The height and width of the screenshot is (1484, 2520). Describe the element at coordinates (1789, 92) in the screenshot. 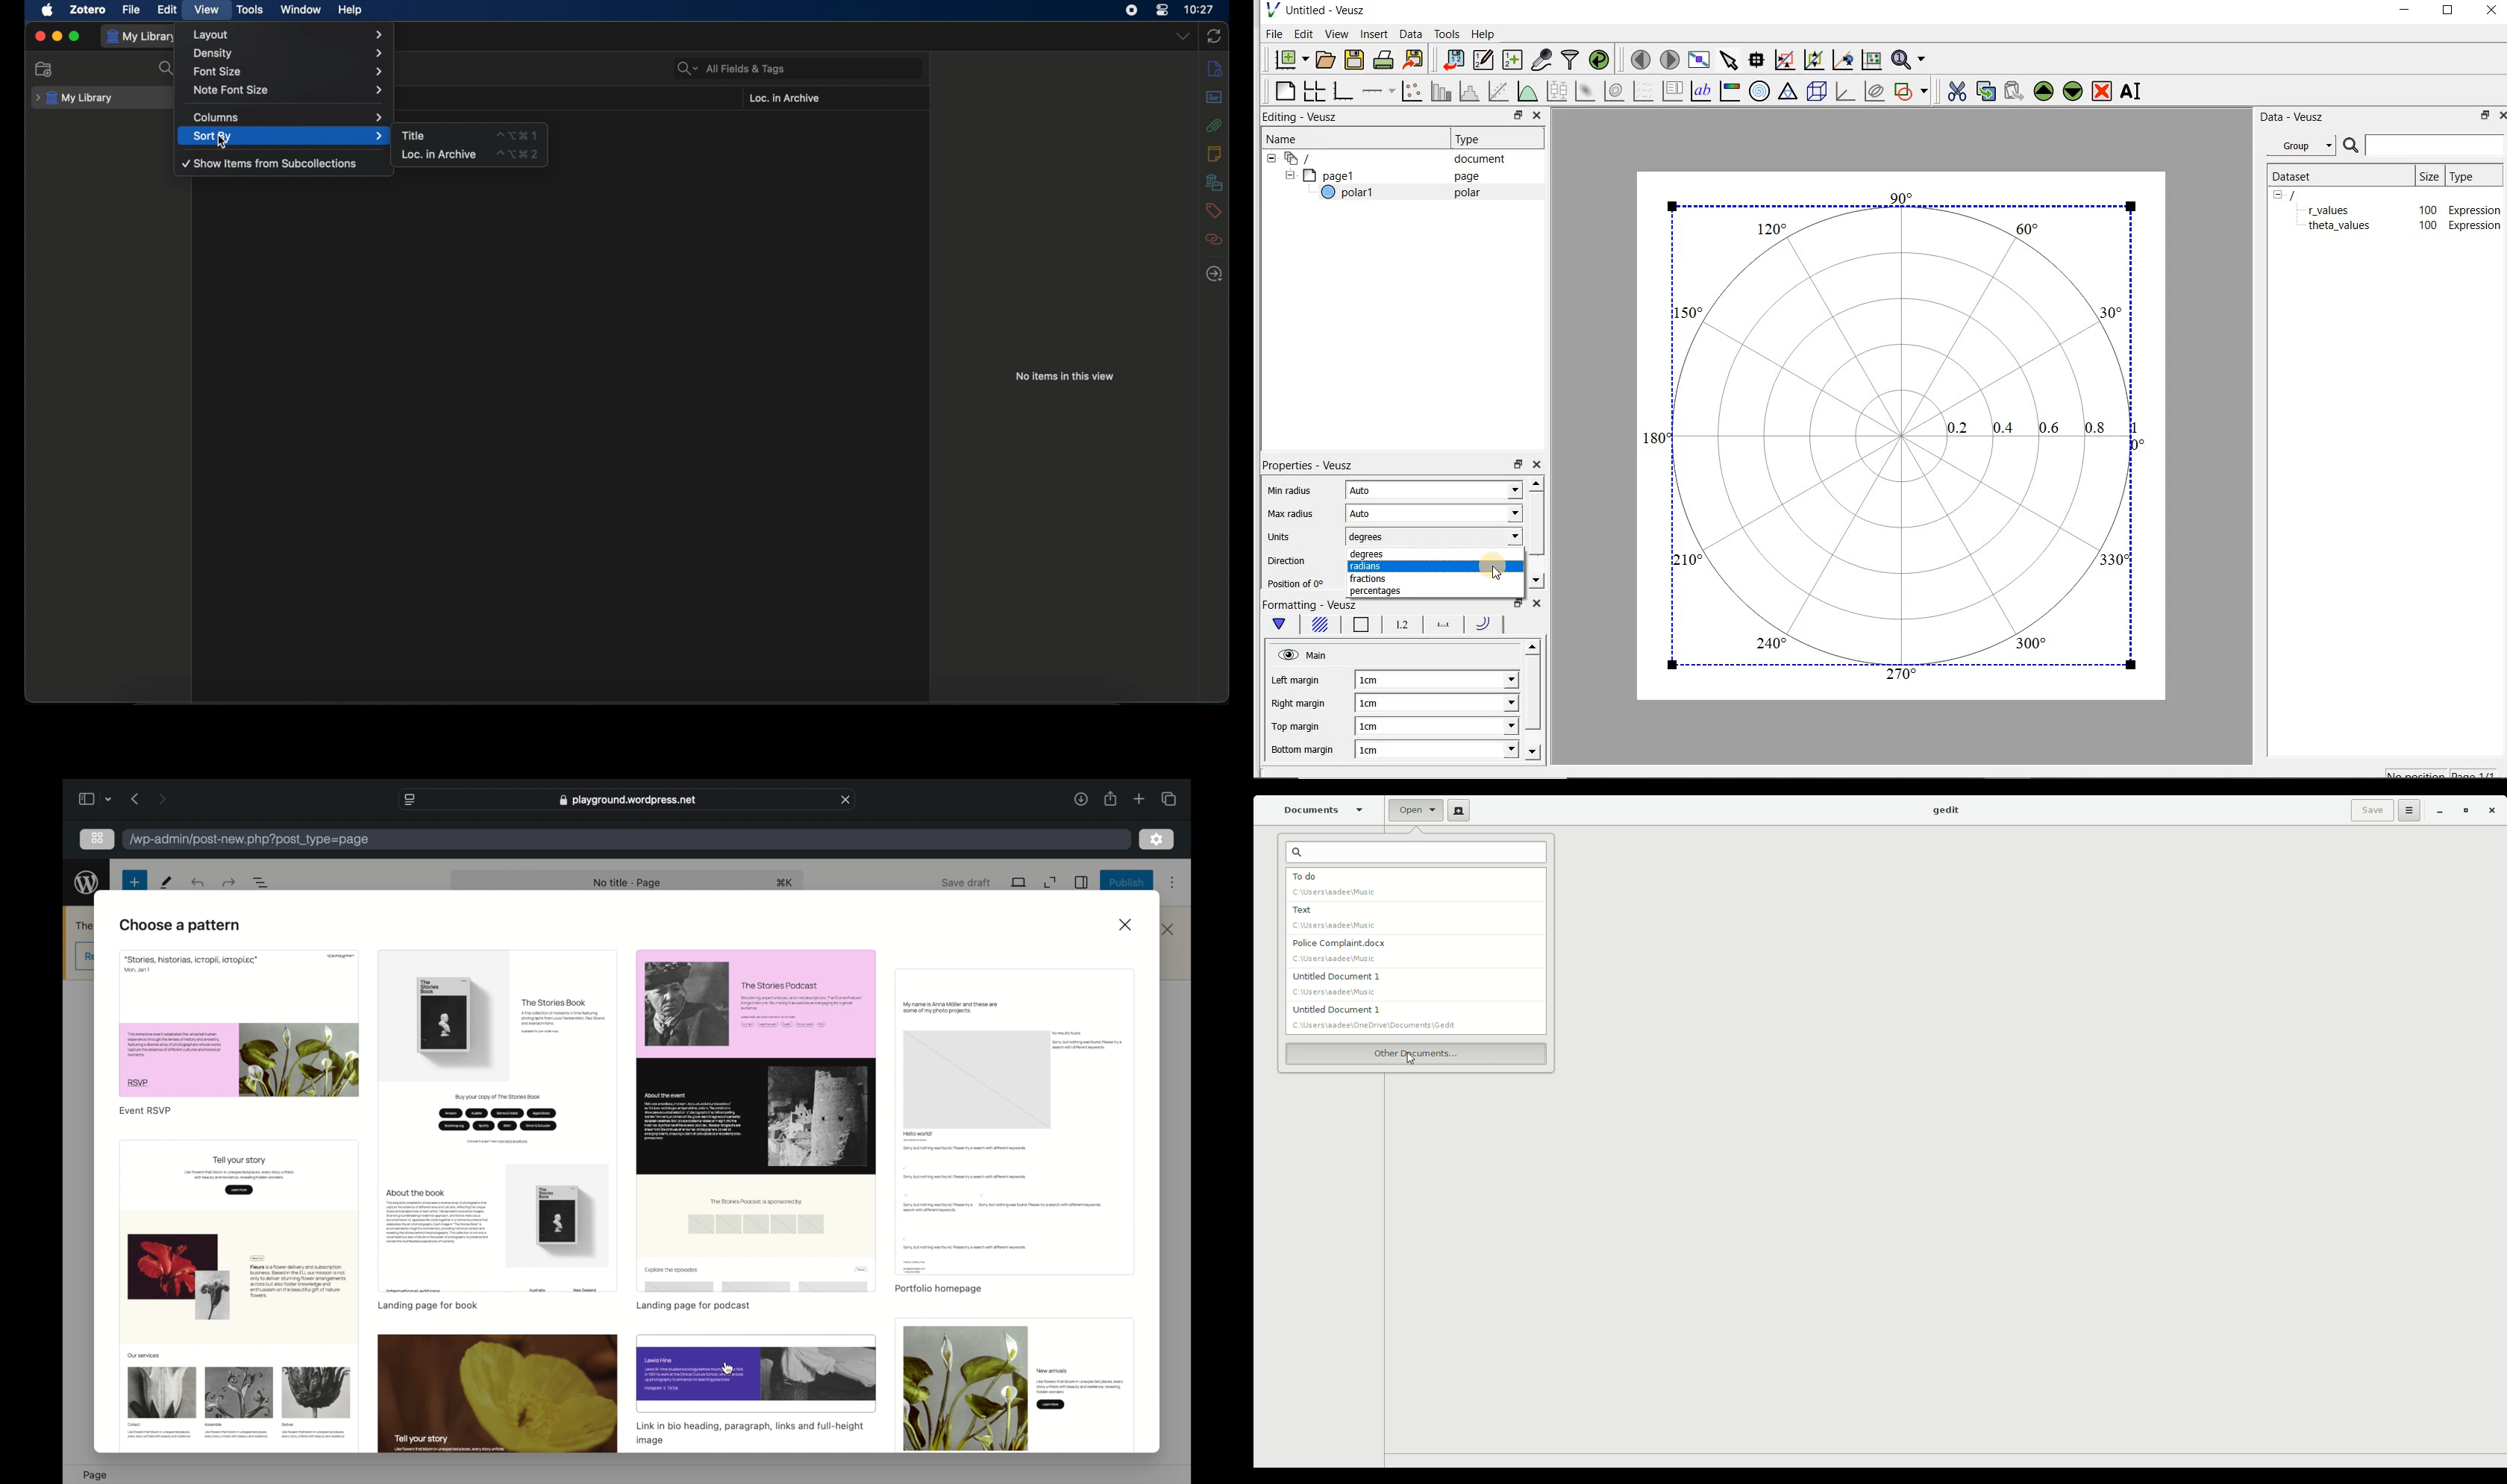

I see `ternary graph` at that location.